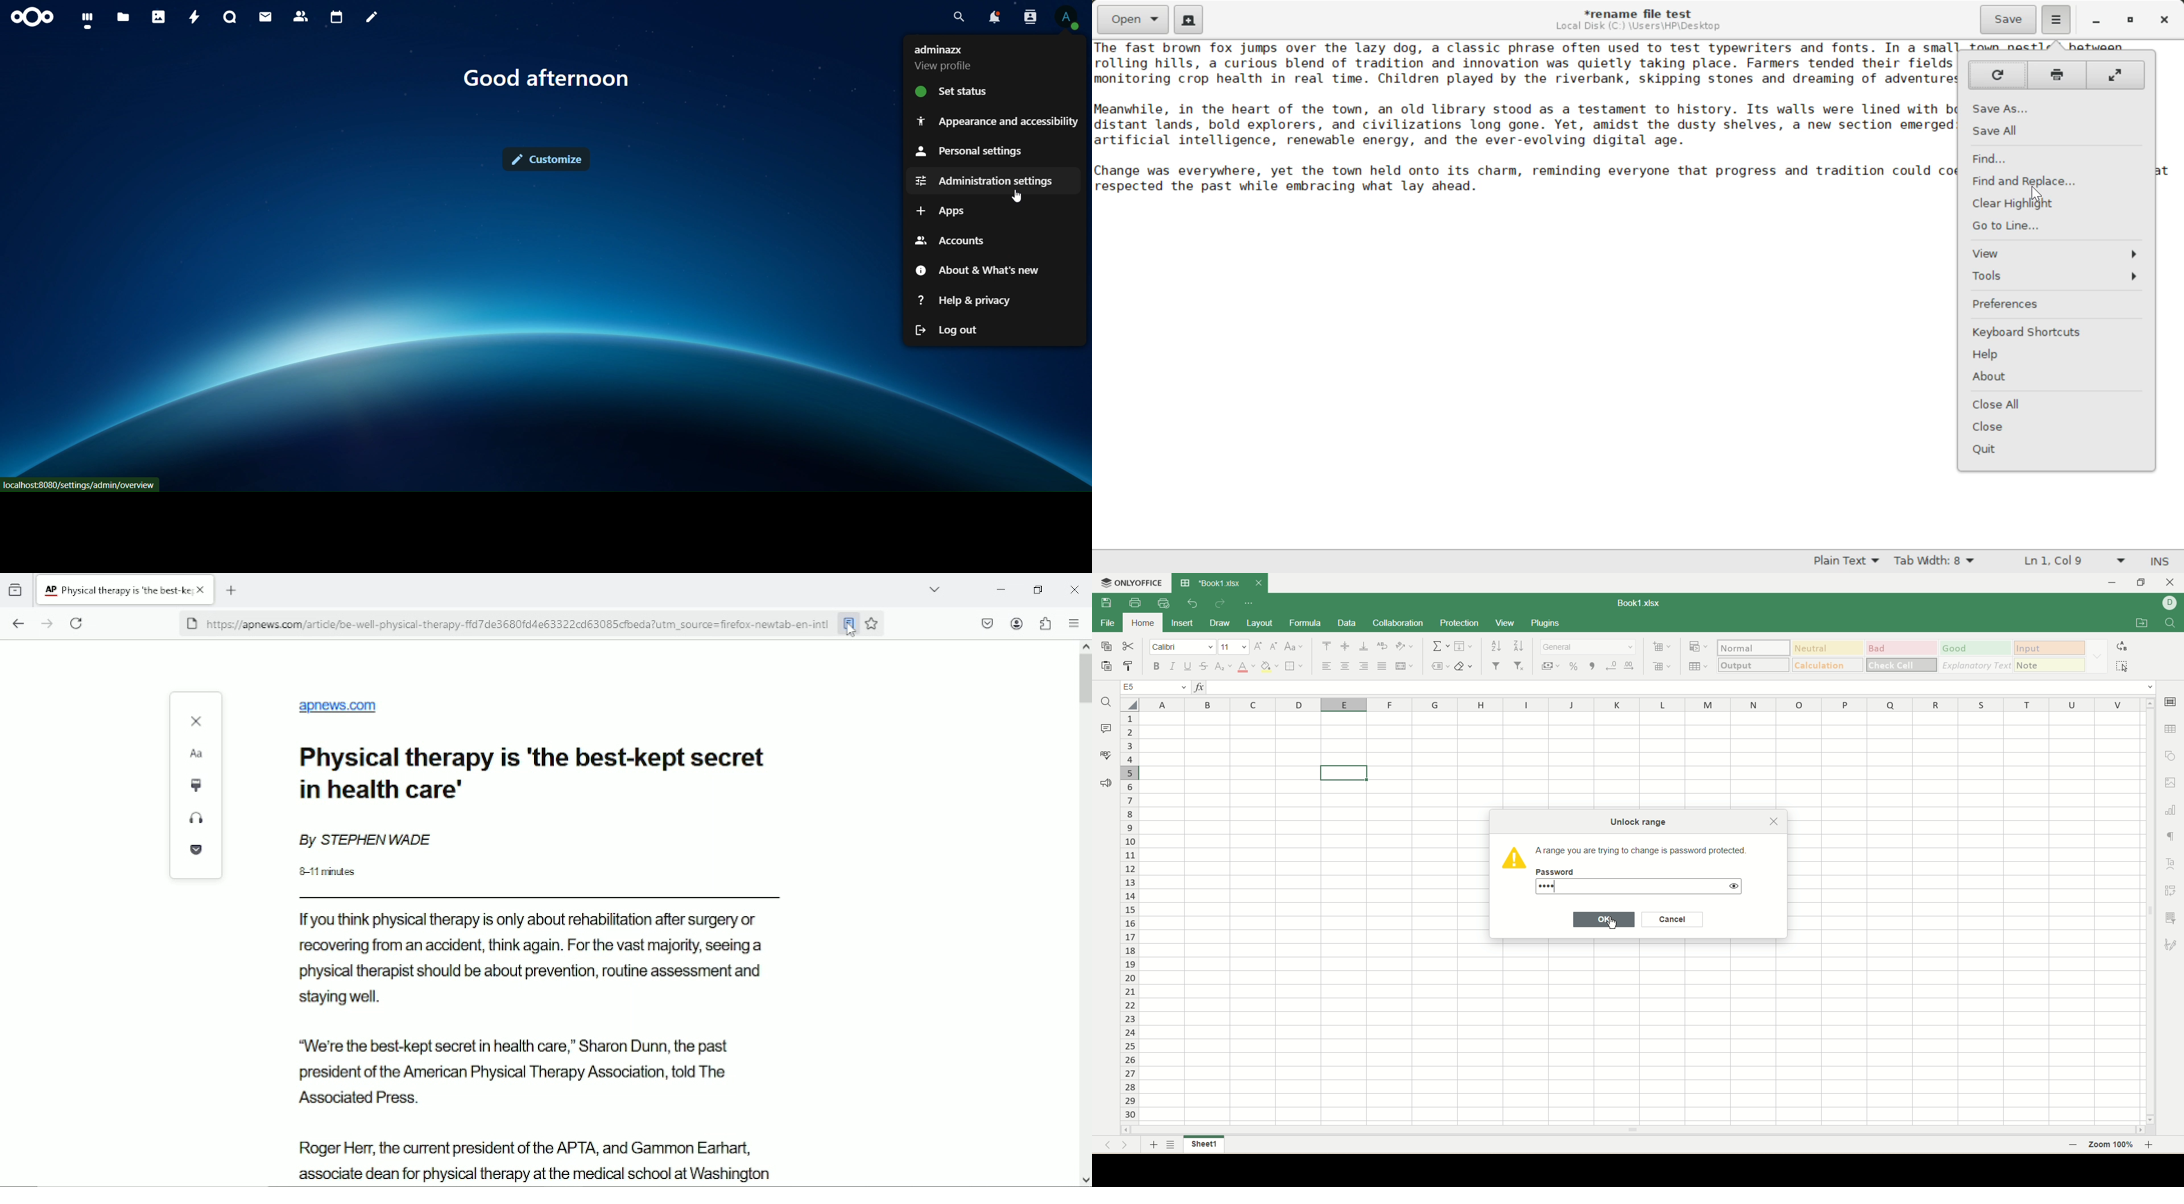 This screenshot has height=1204, width=2184. Describe the element at coordinates (1440, 666) in the screenshot. I see `named ranges` at that location.